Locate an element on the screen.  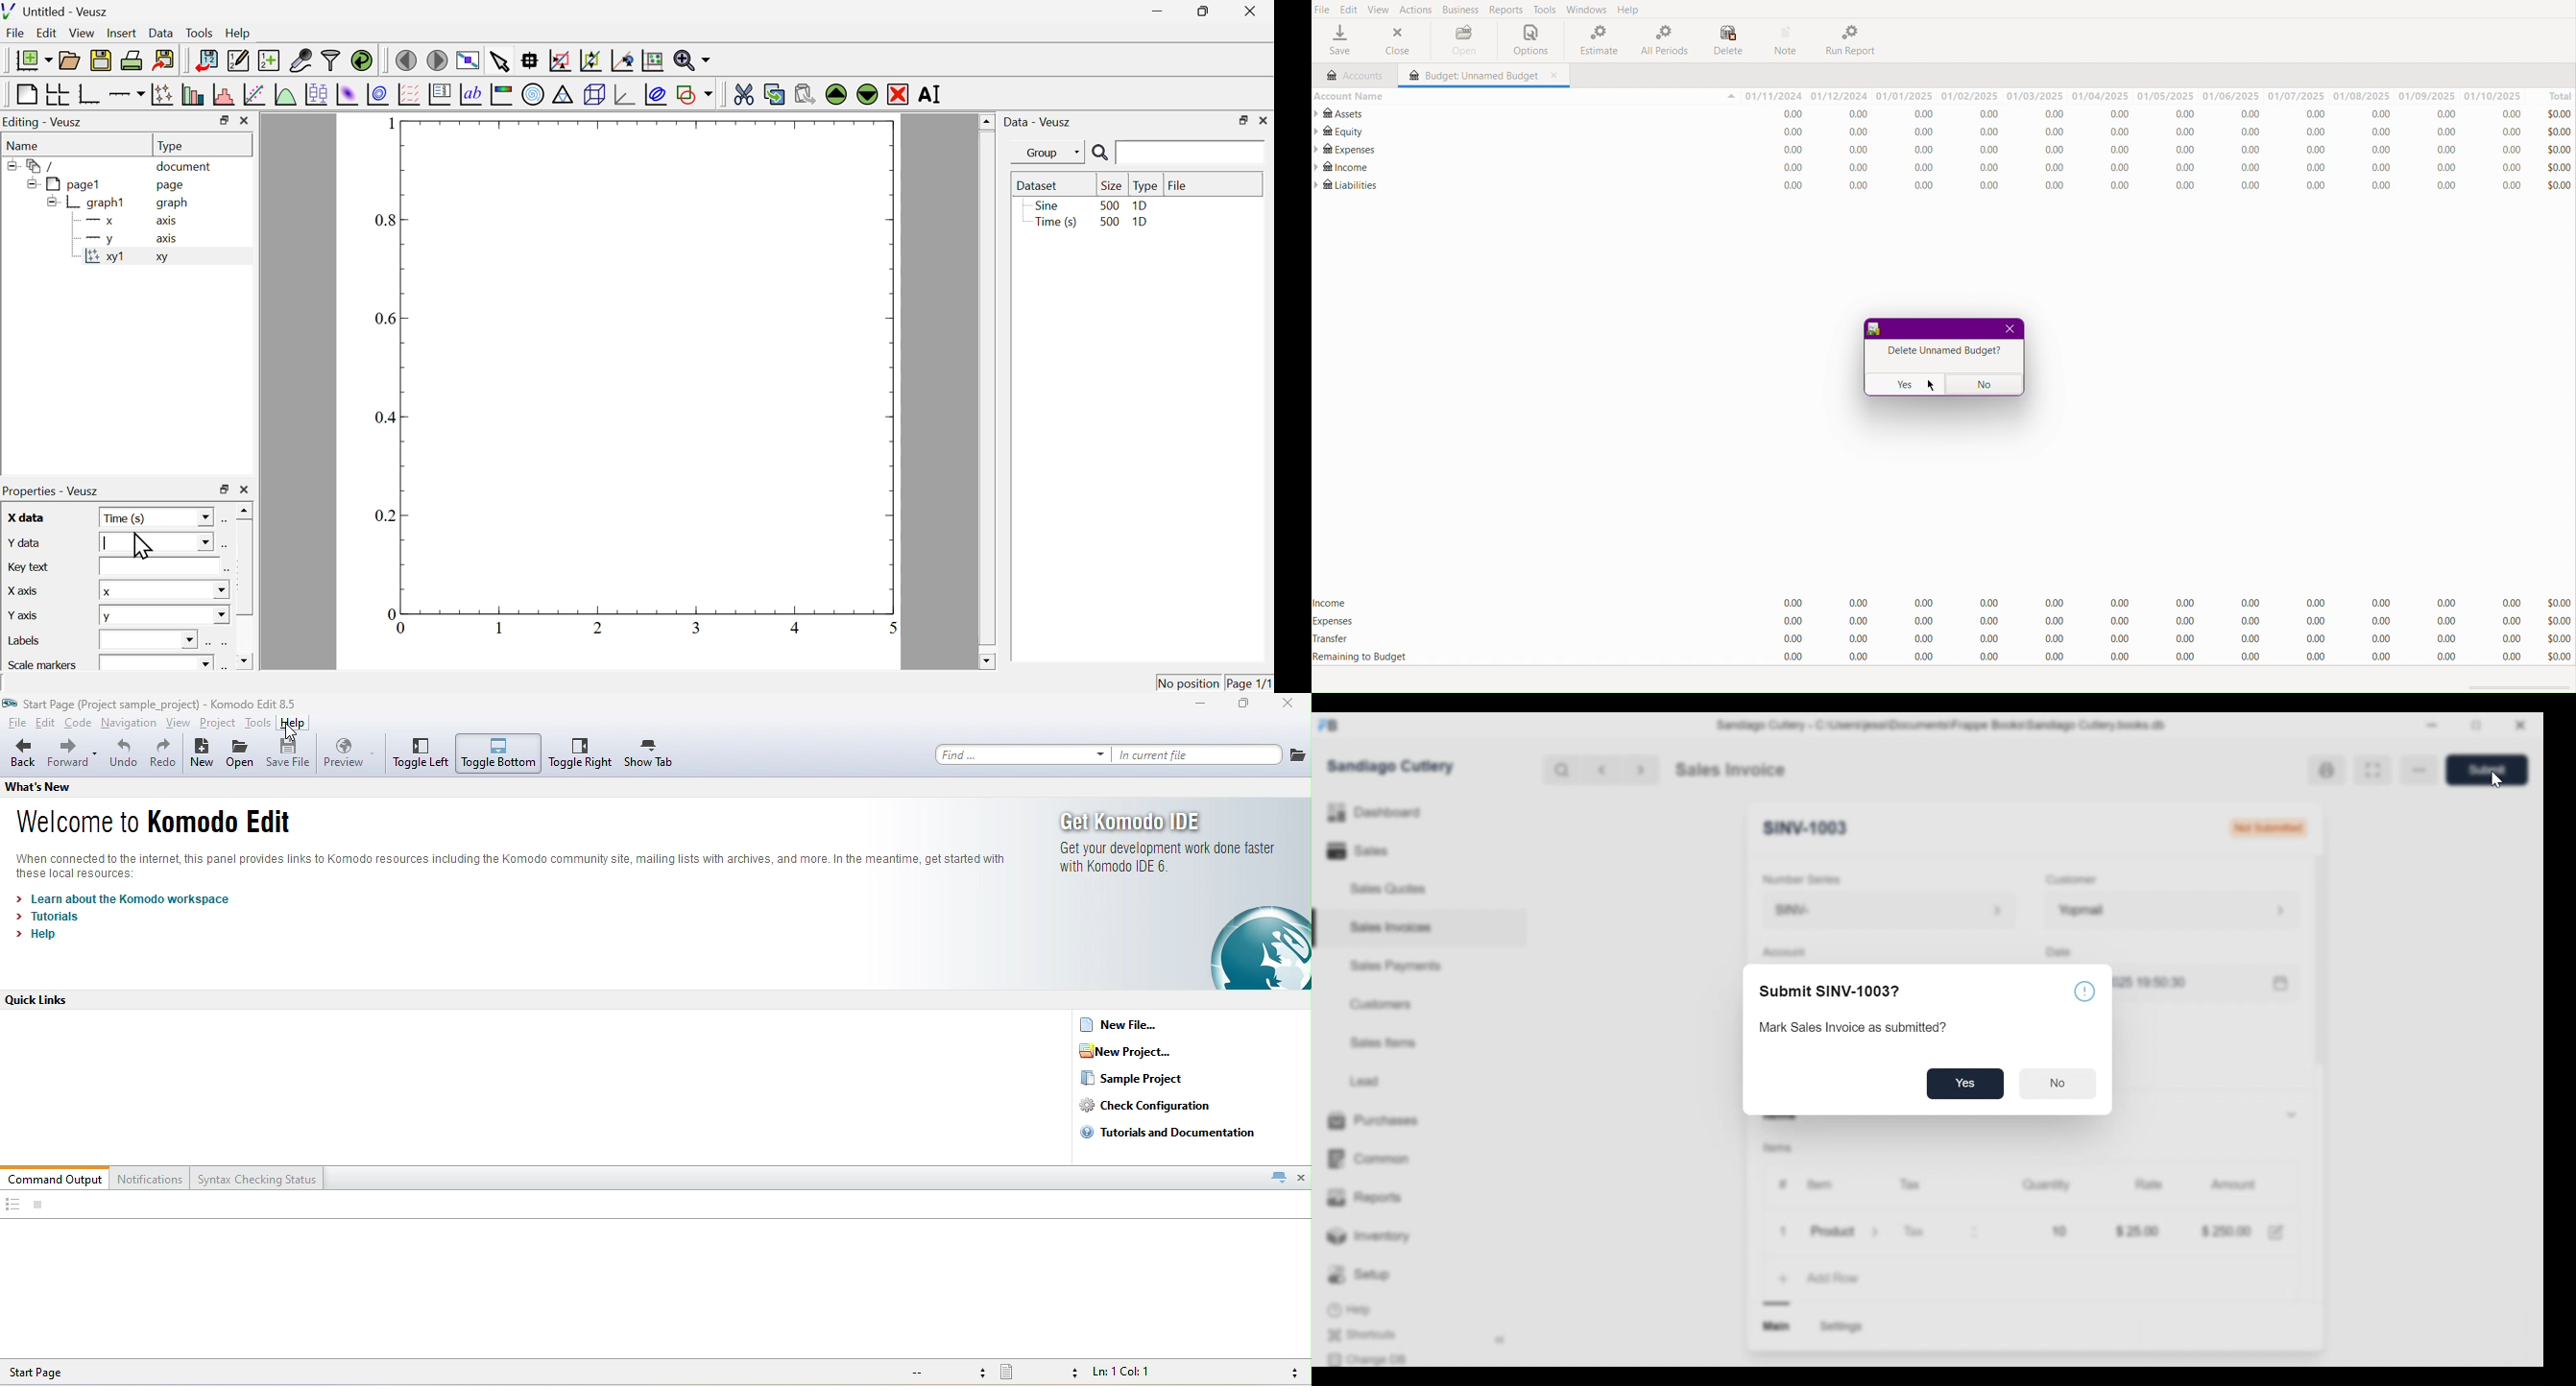
Remaining to Budget is located at coordinates (2151, 657).